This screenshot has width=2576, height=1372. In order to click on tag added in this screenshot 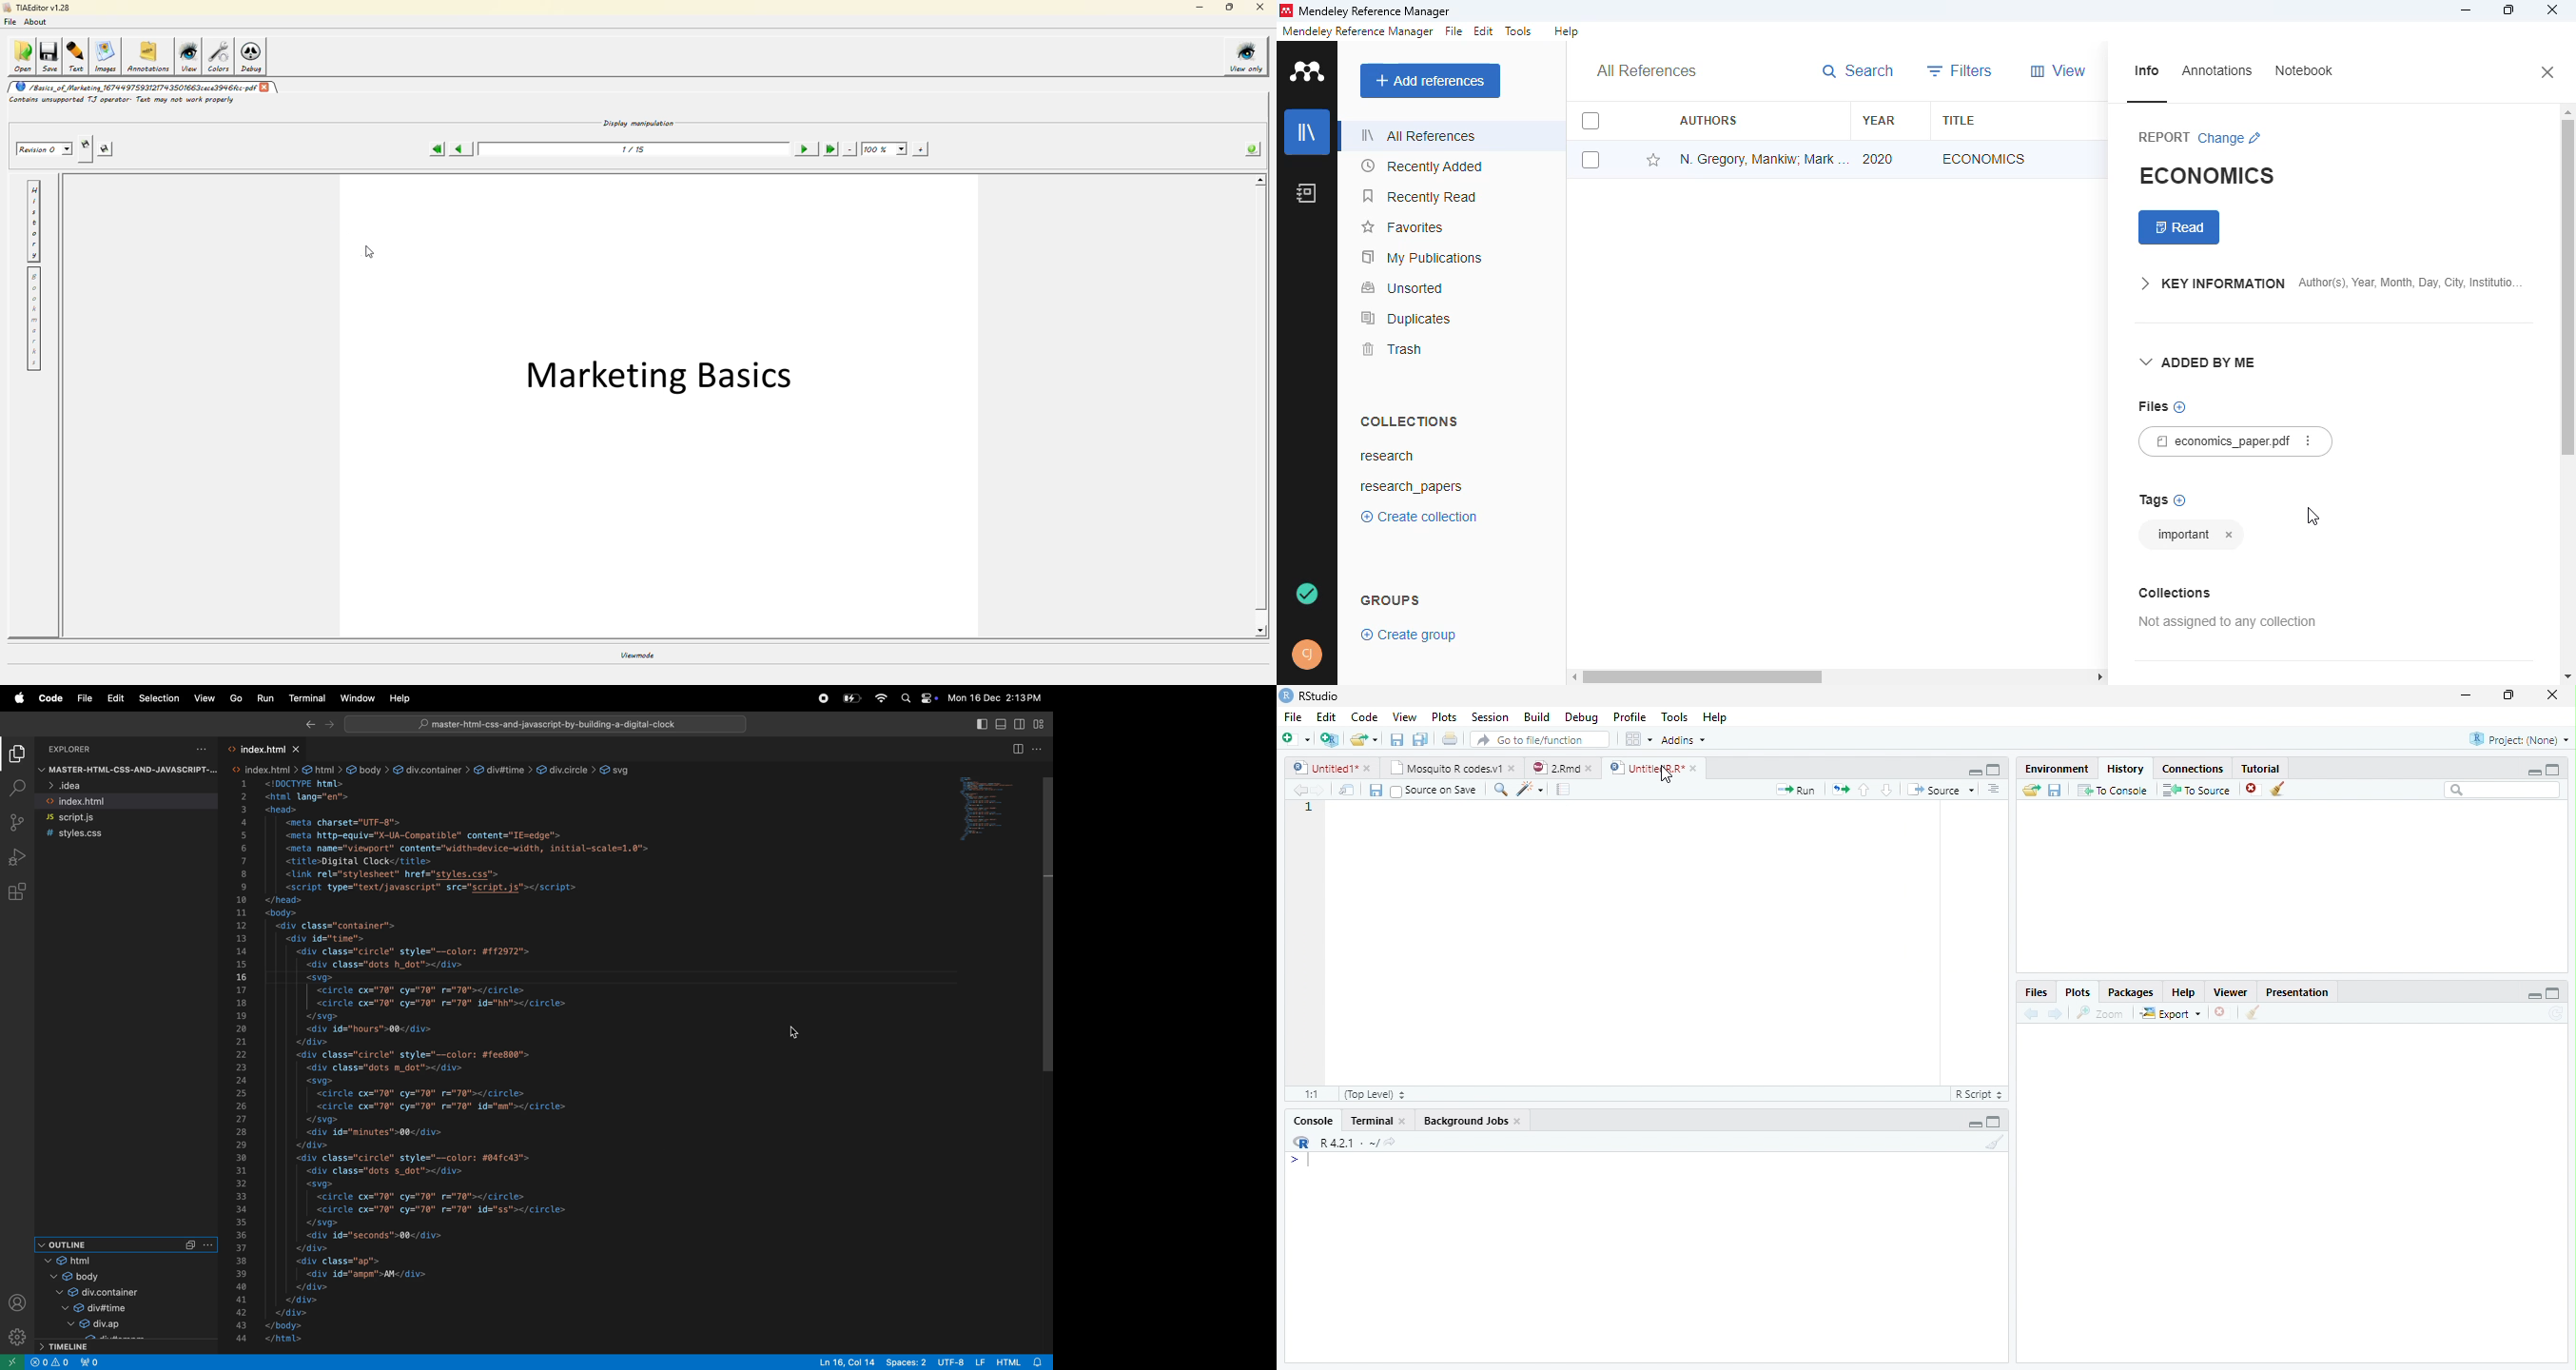, I will do `click(2179, 534)`.